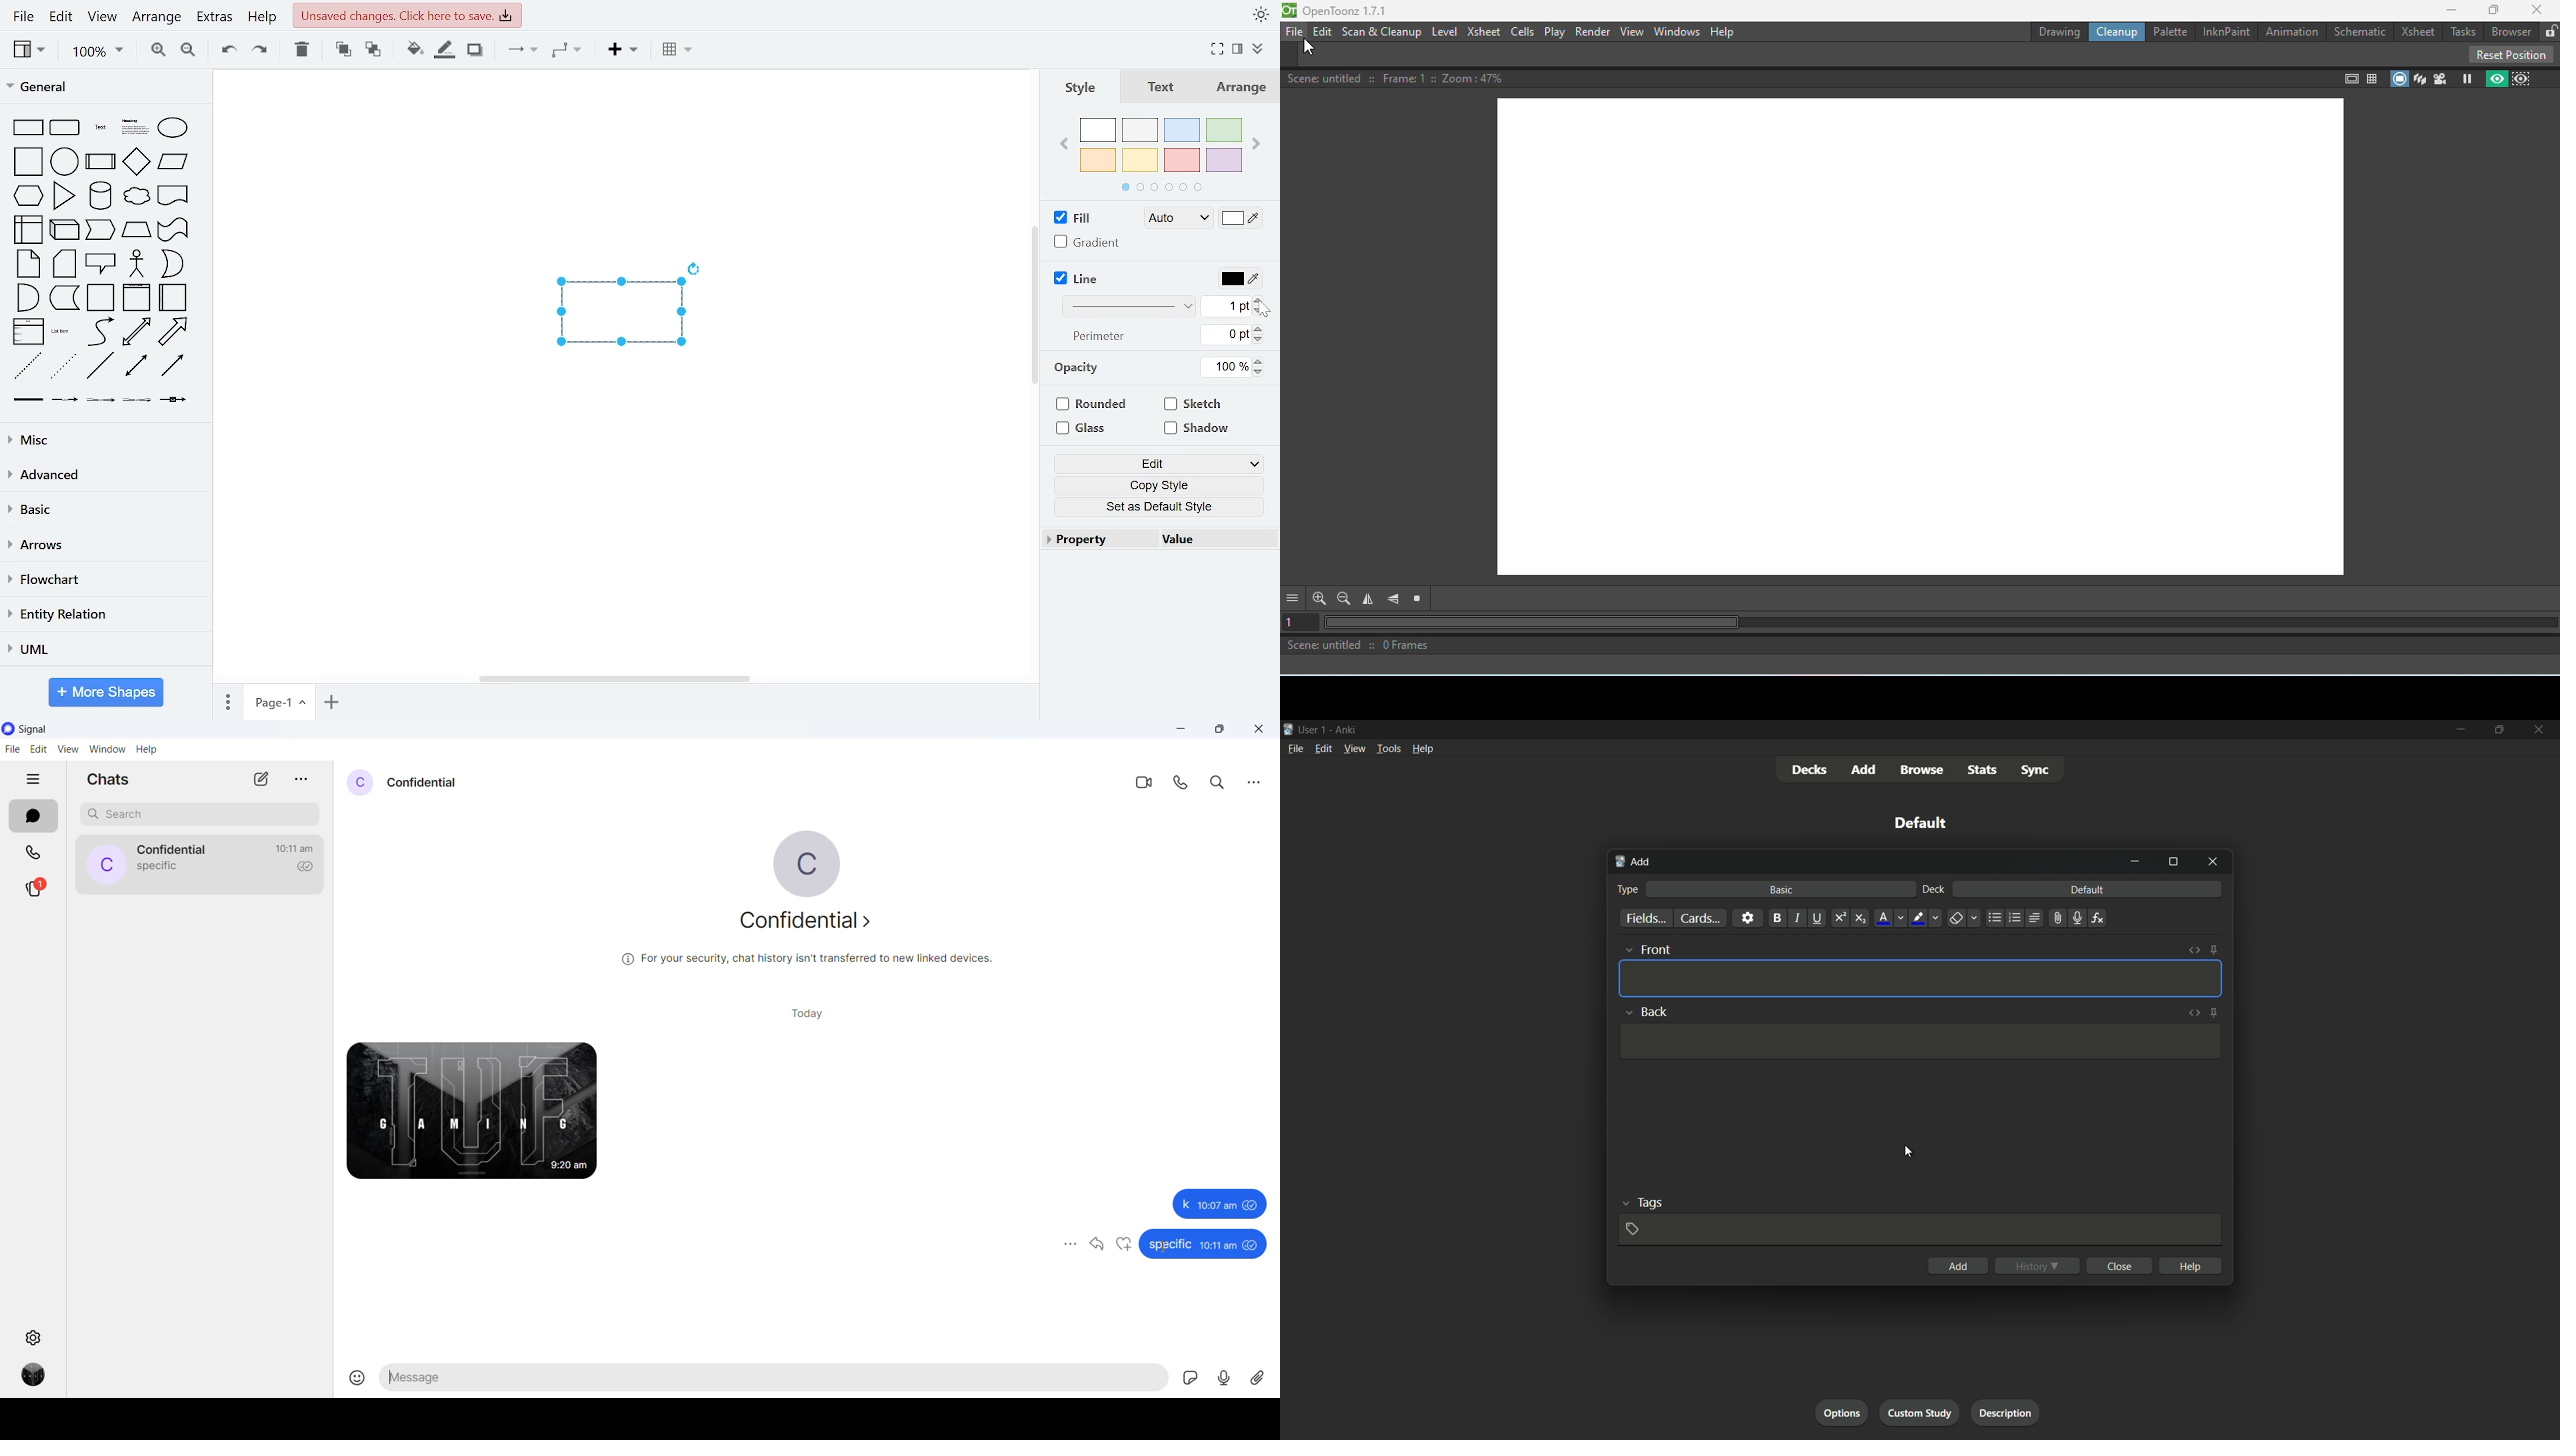 This screenshot has height=1456, width=2576. I want to click on text, so click(1161, 86).